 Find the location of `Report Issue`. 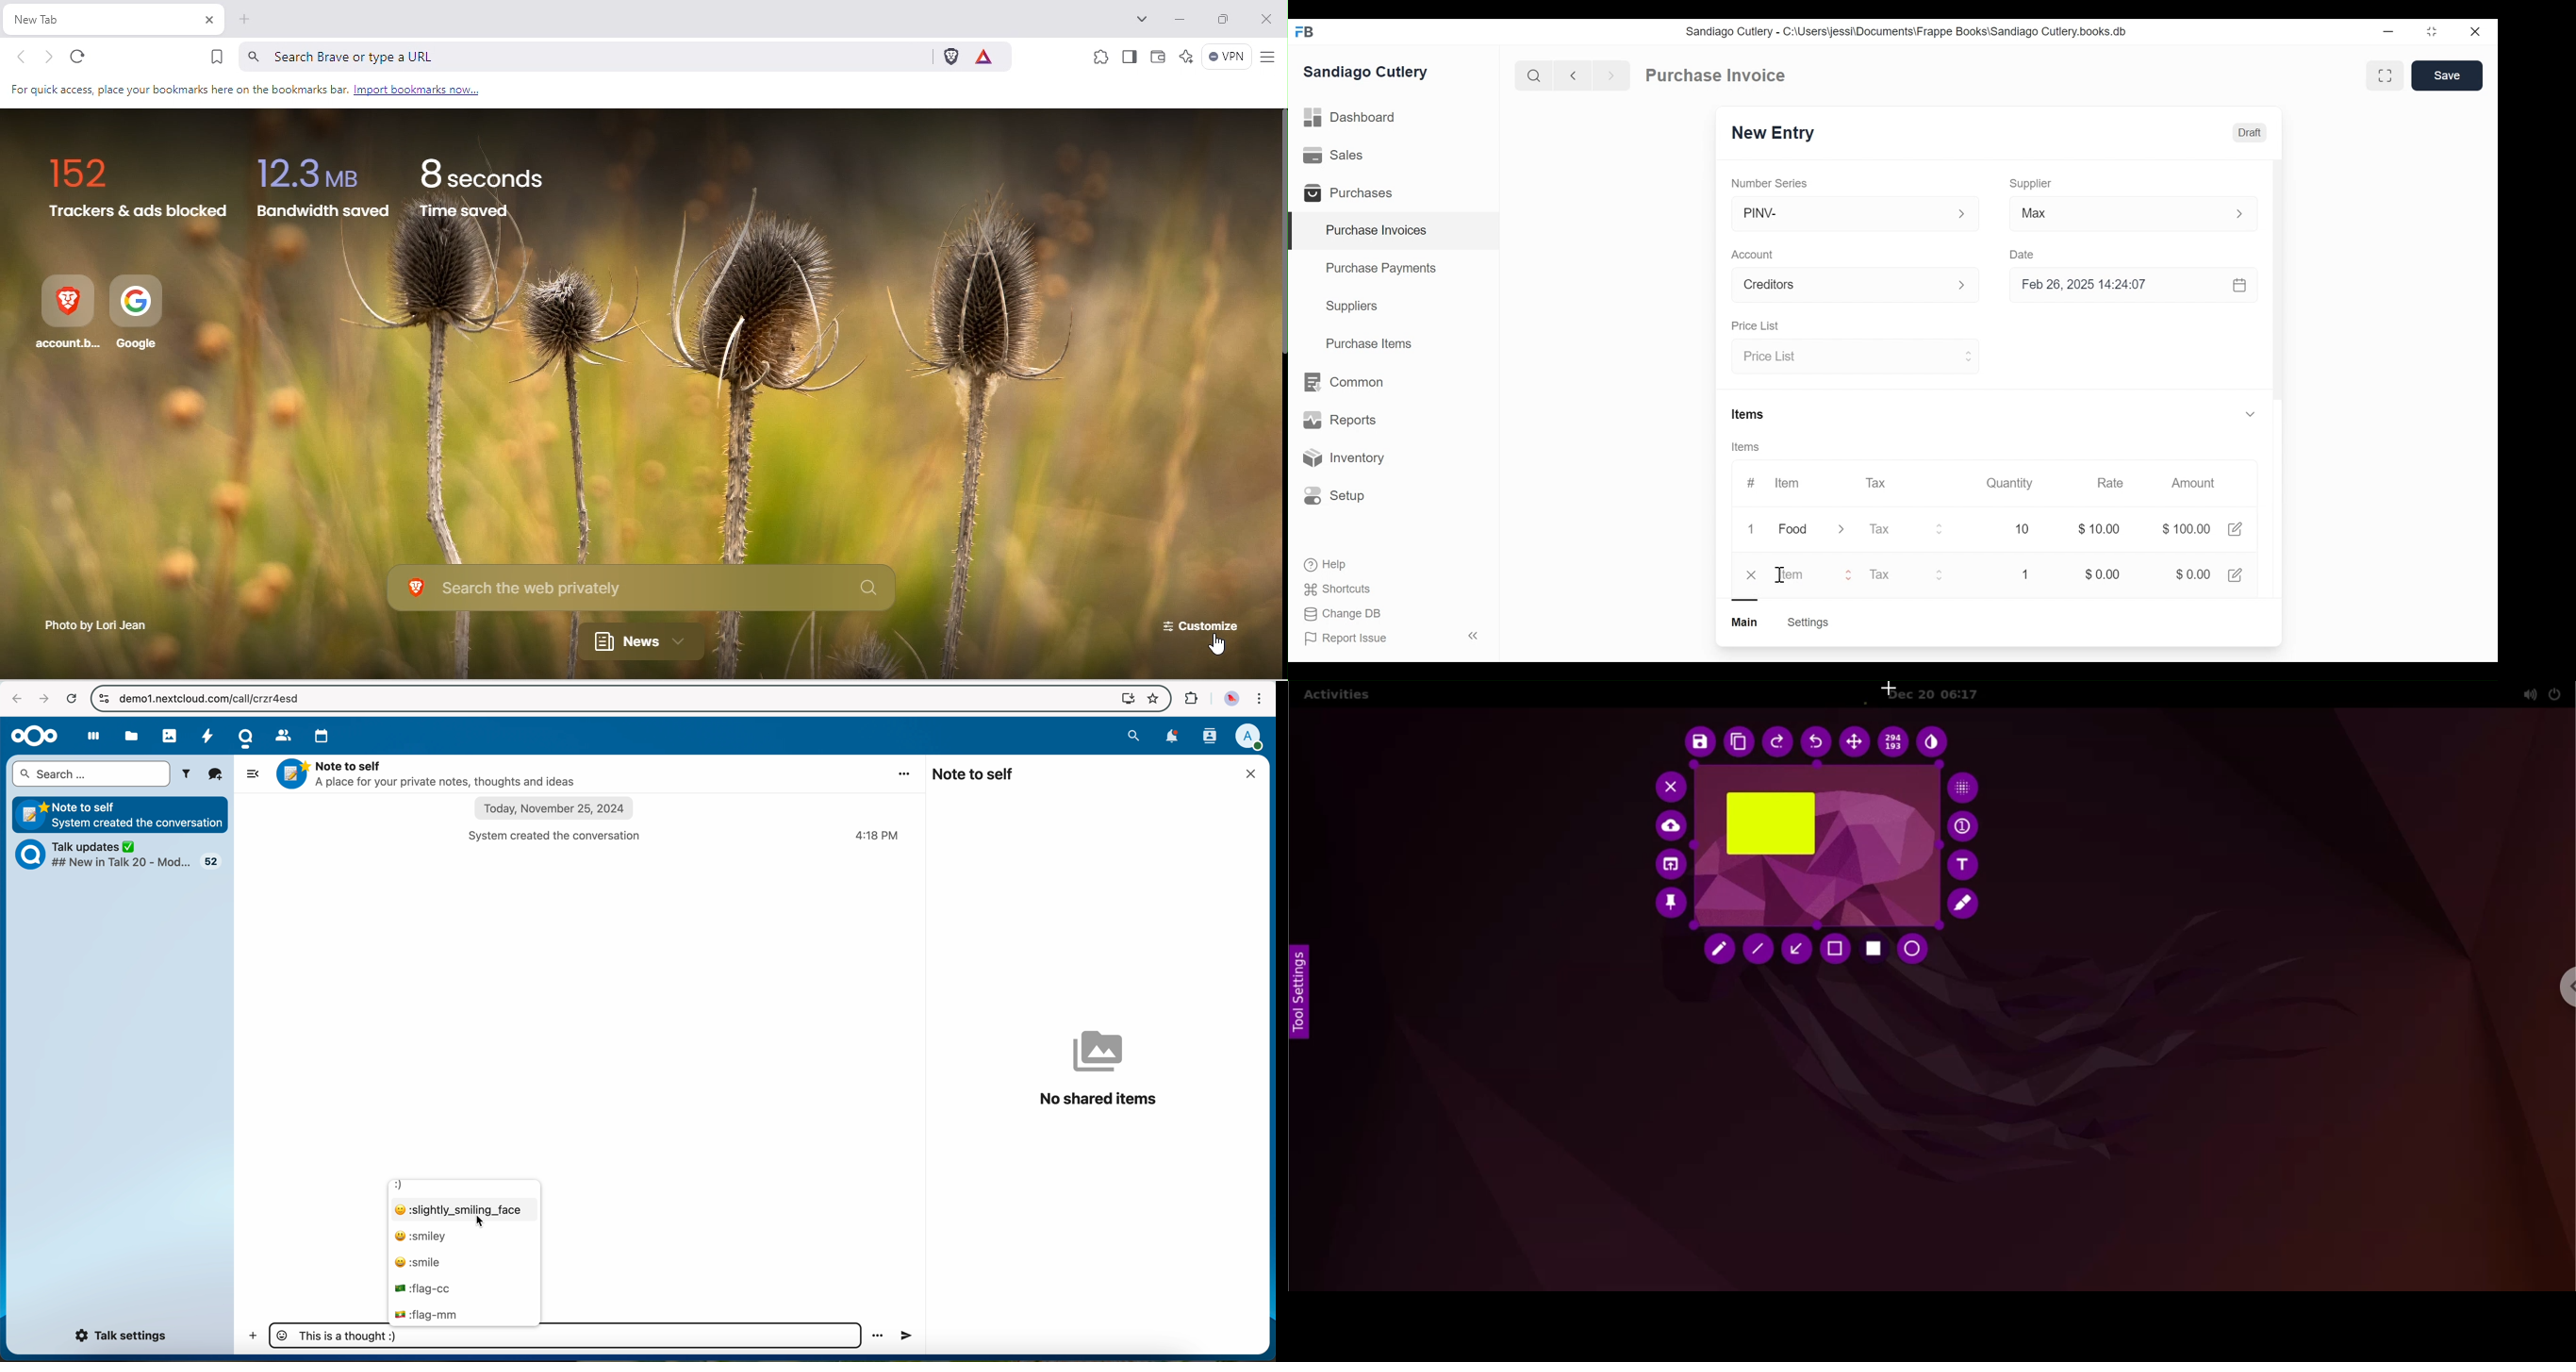

Report Issue is located at coordinates (1391, 637).